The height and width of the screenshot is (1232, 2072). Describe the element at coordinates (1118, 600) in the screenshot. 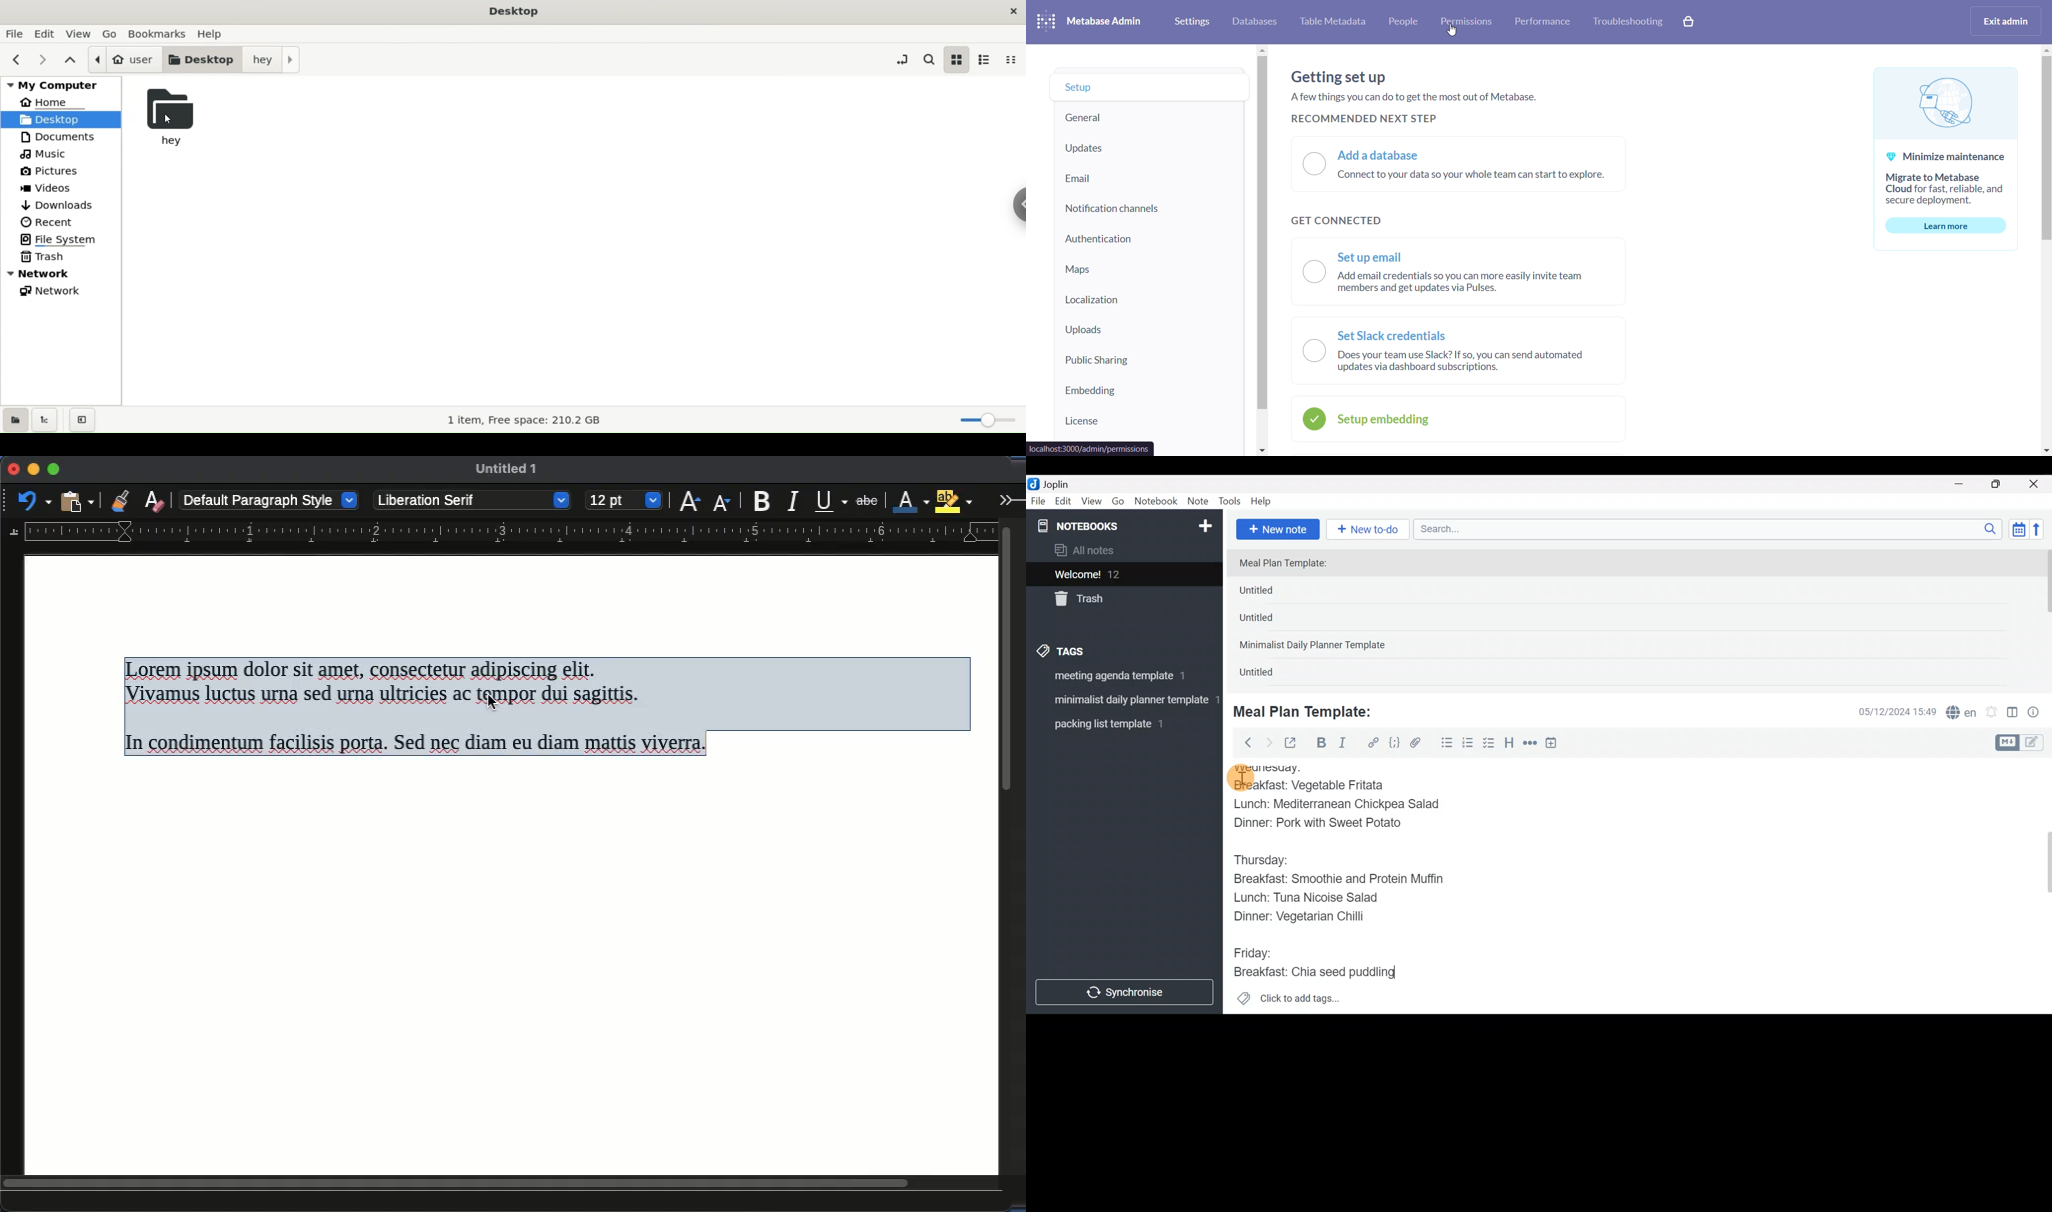

I see `Trash` at that location.